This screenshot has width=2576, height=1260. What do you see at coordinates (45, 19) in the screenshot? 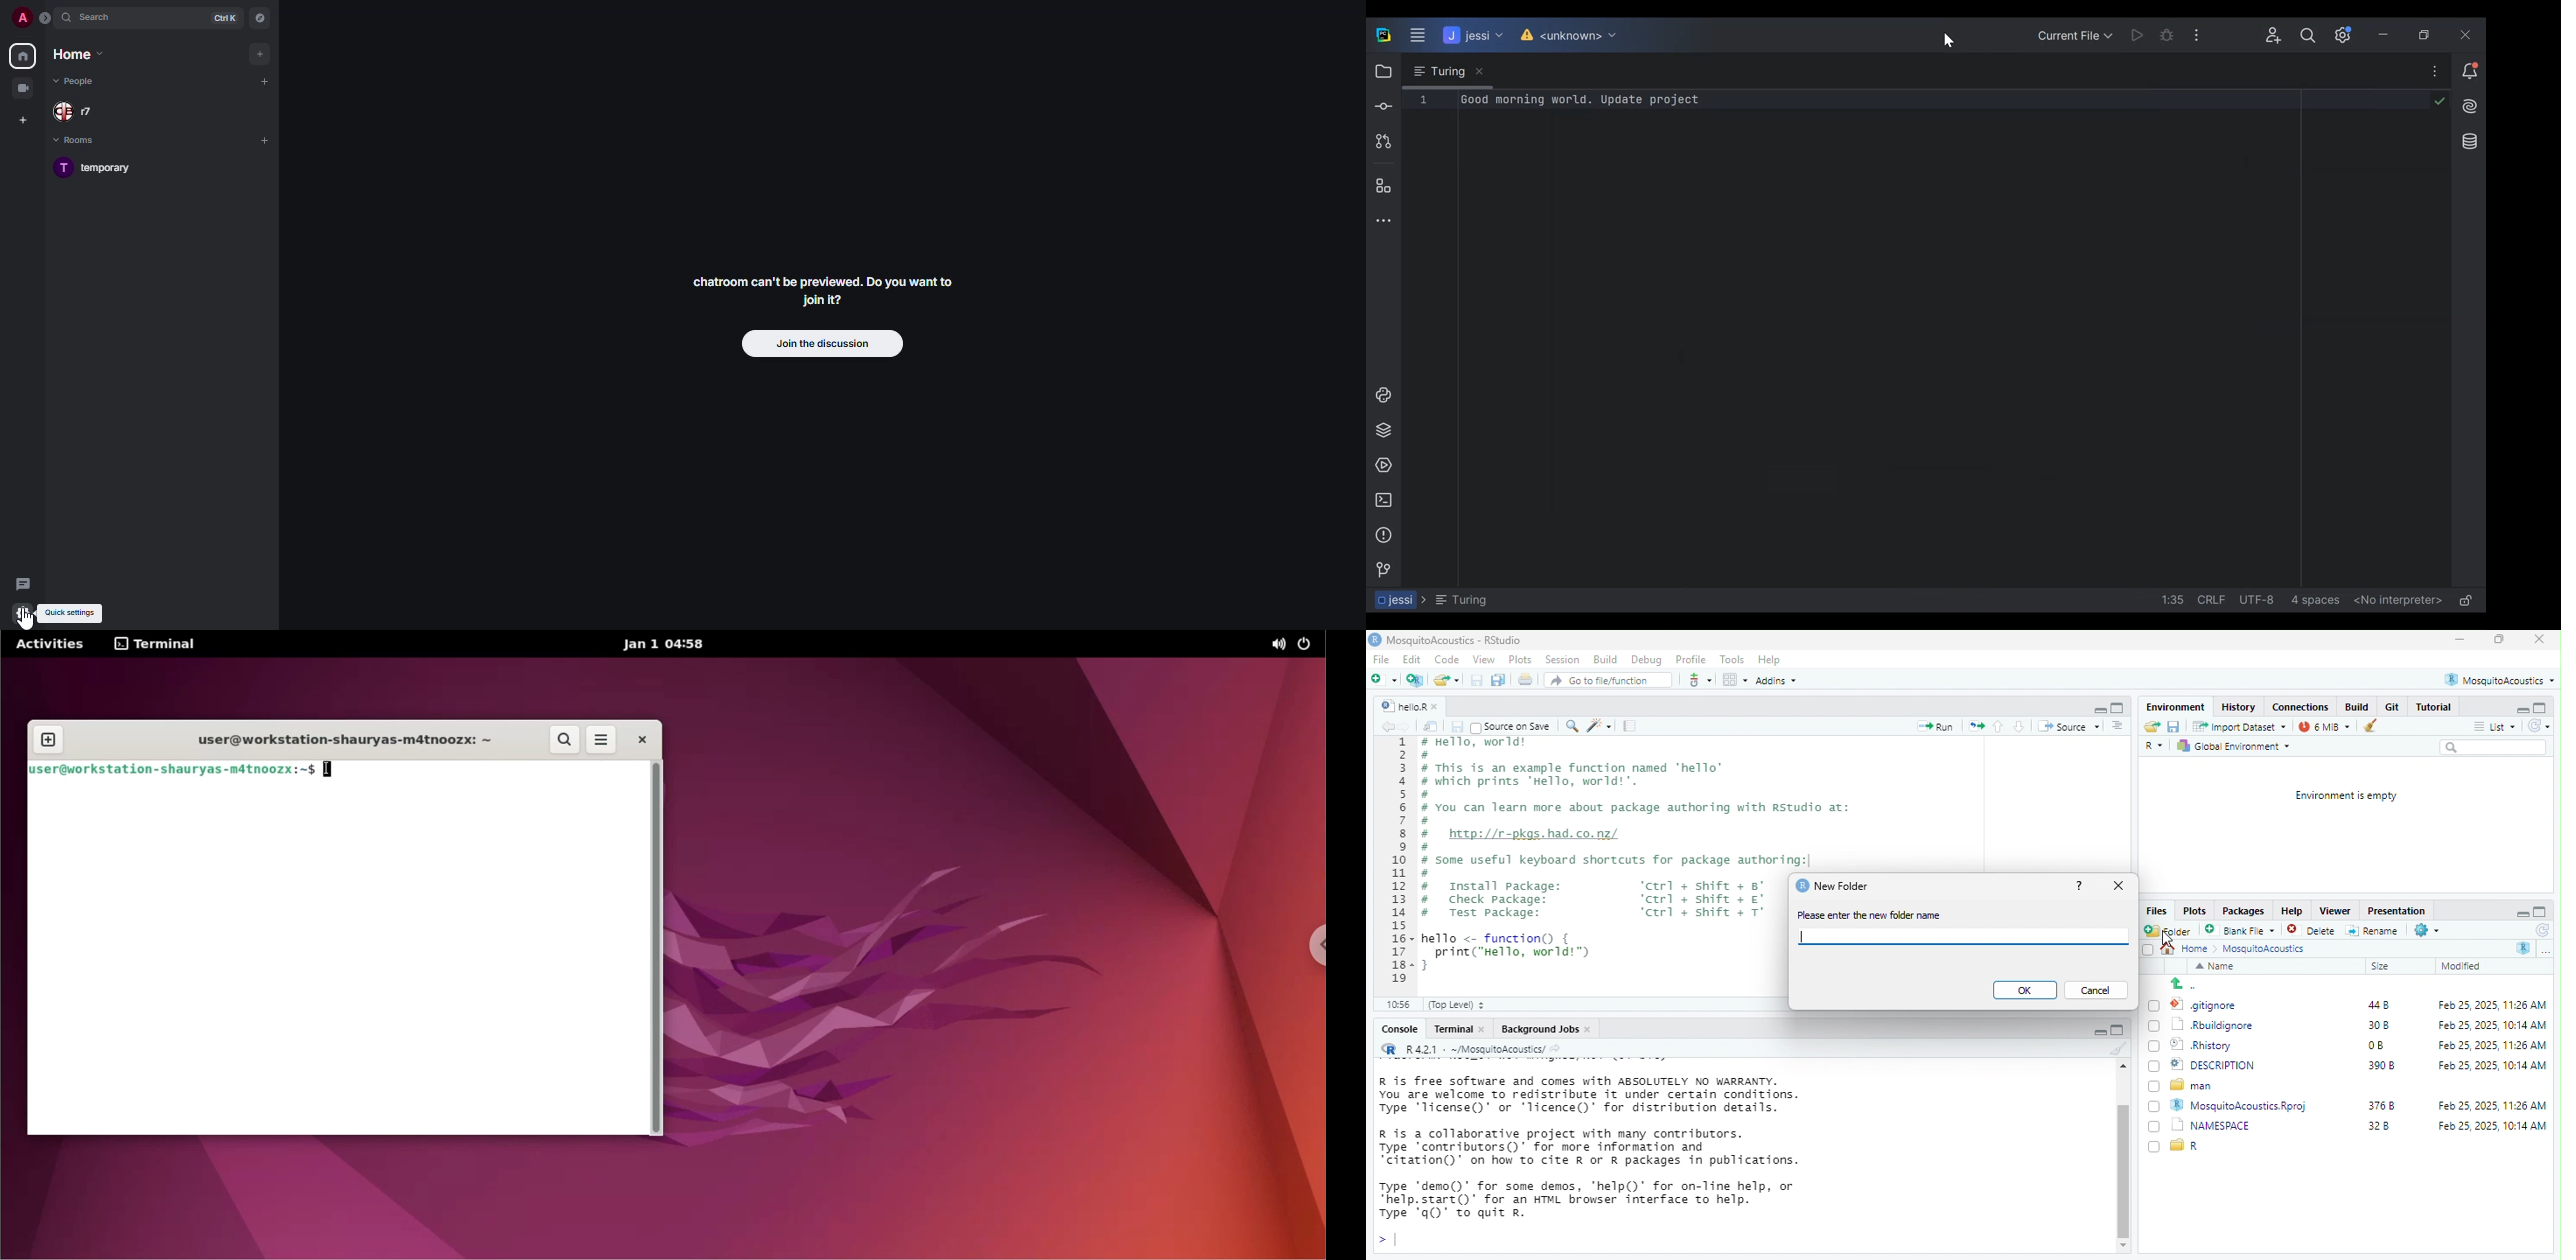
I see `expand` at bounding box center [45, 19].